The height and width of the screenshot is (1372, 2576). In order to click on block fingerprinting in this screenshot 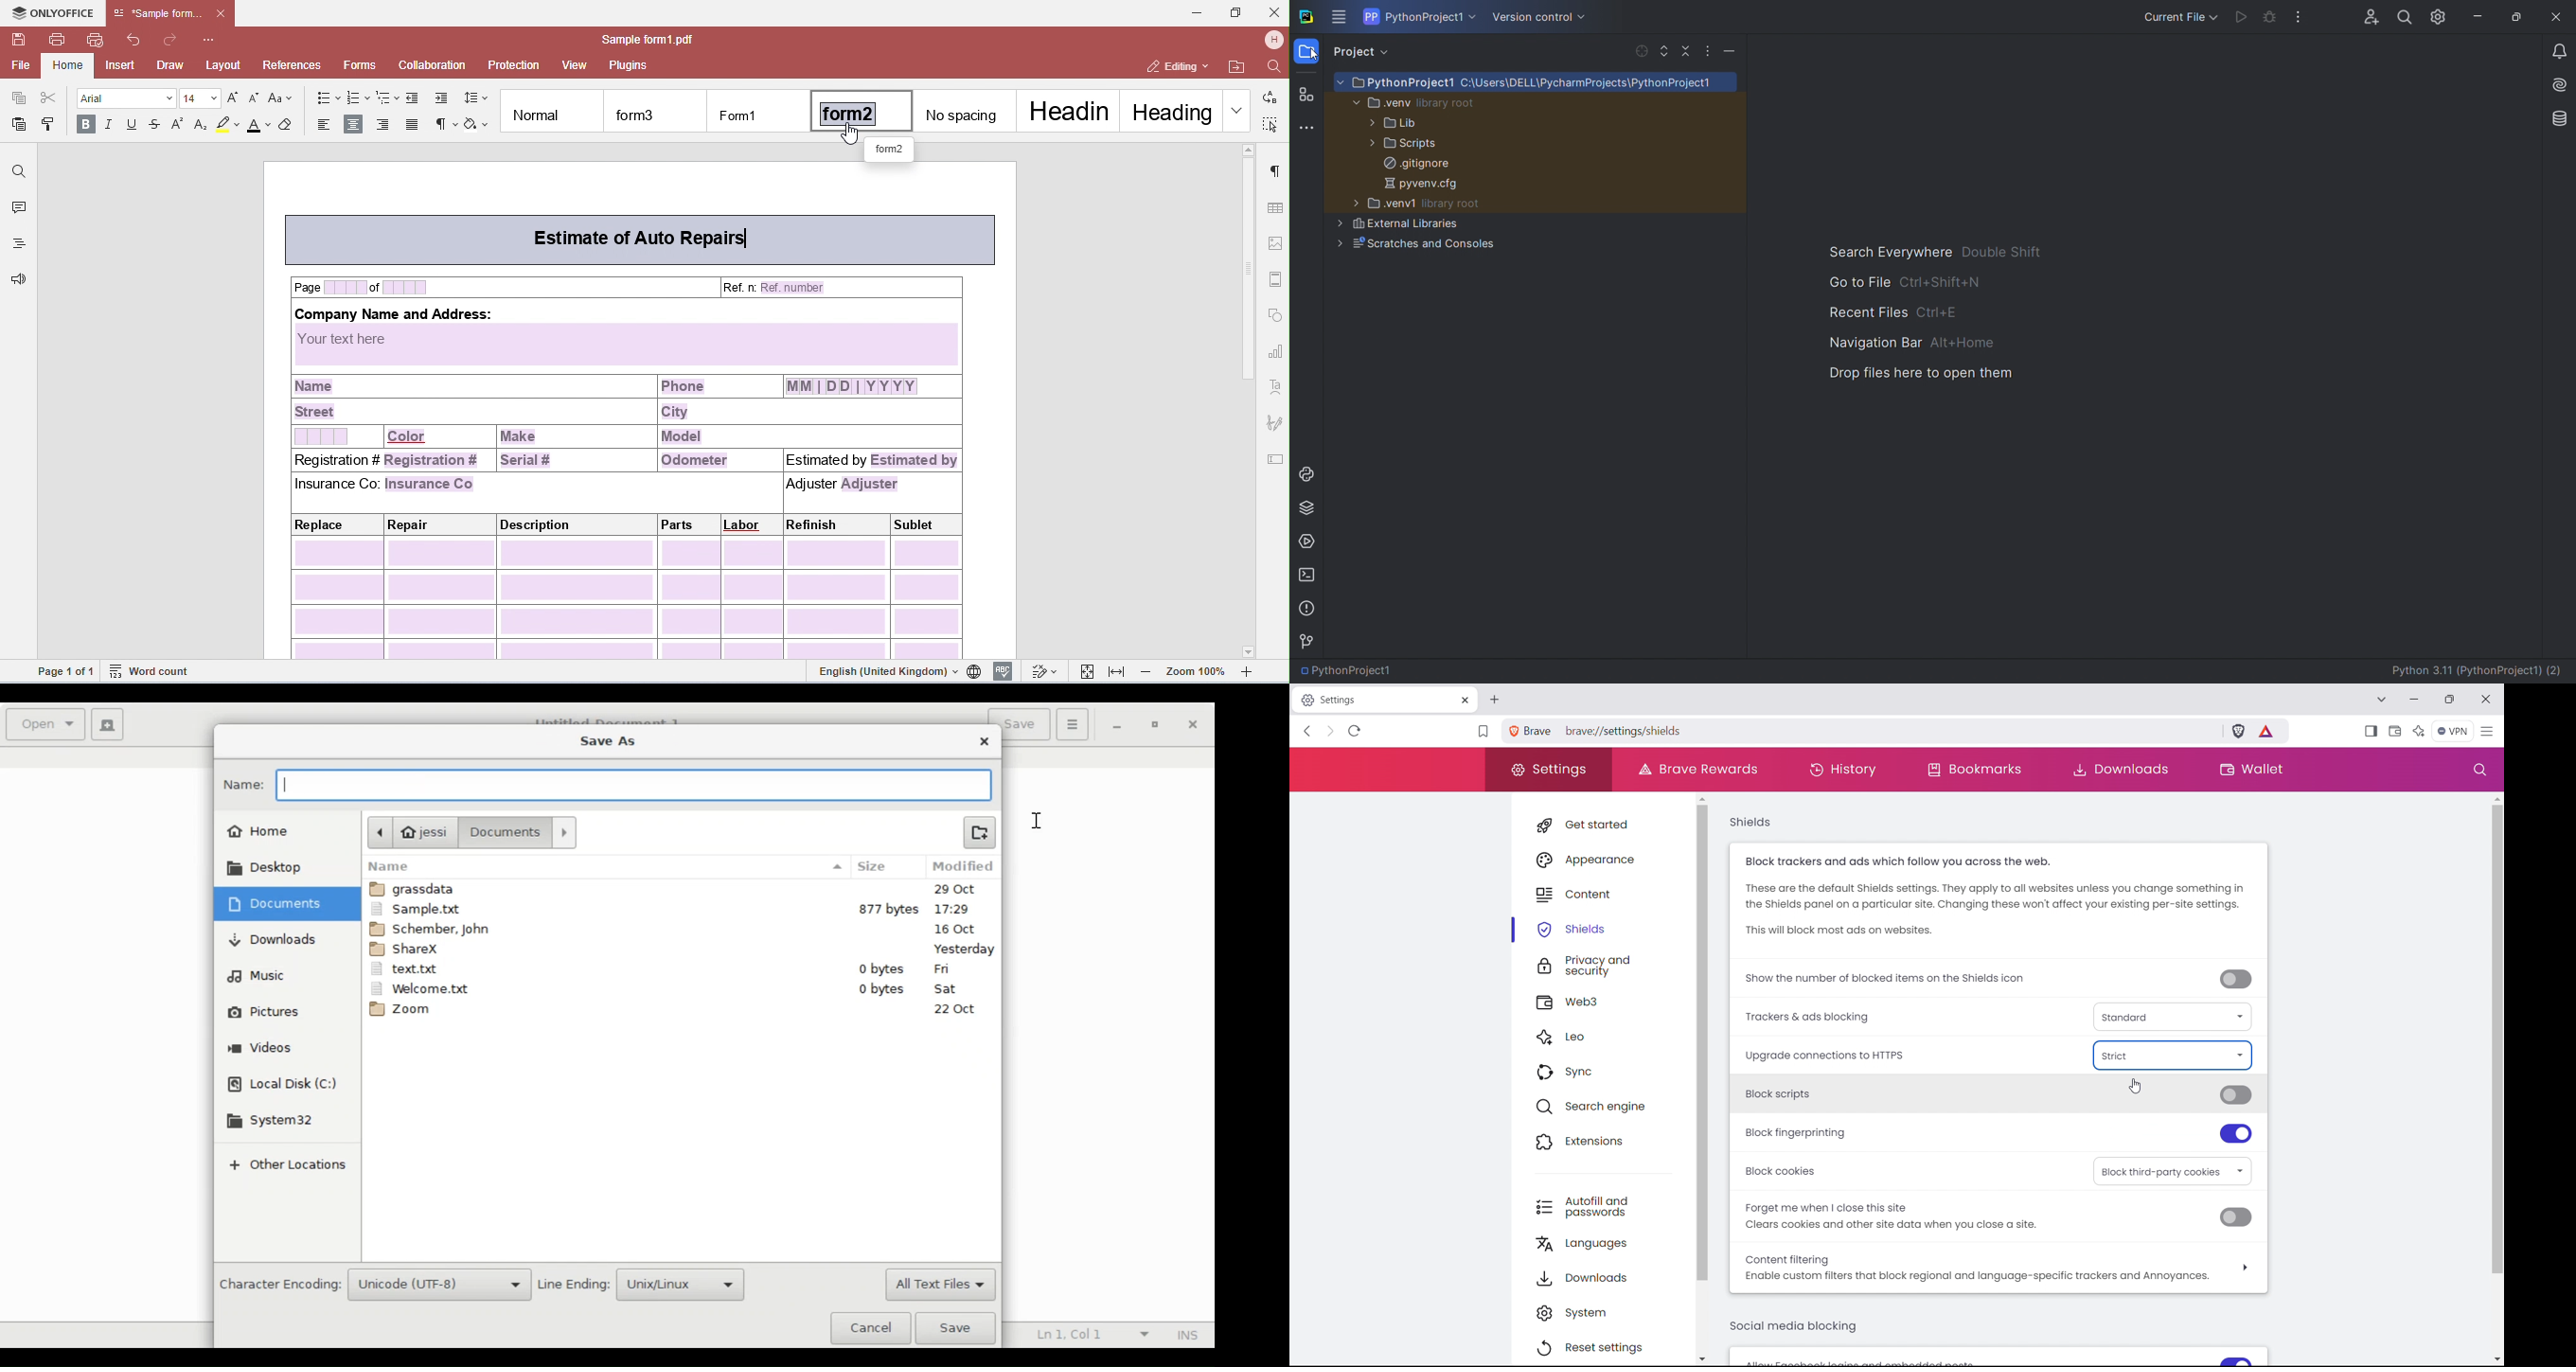, I will do `click(1803, 1133)`.